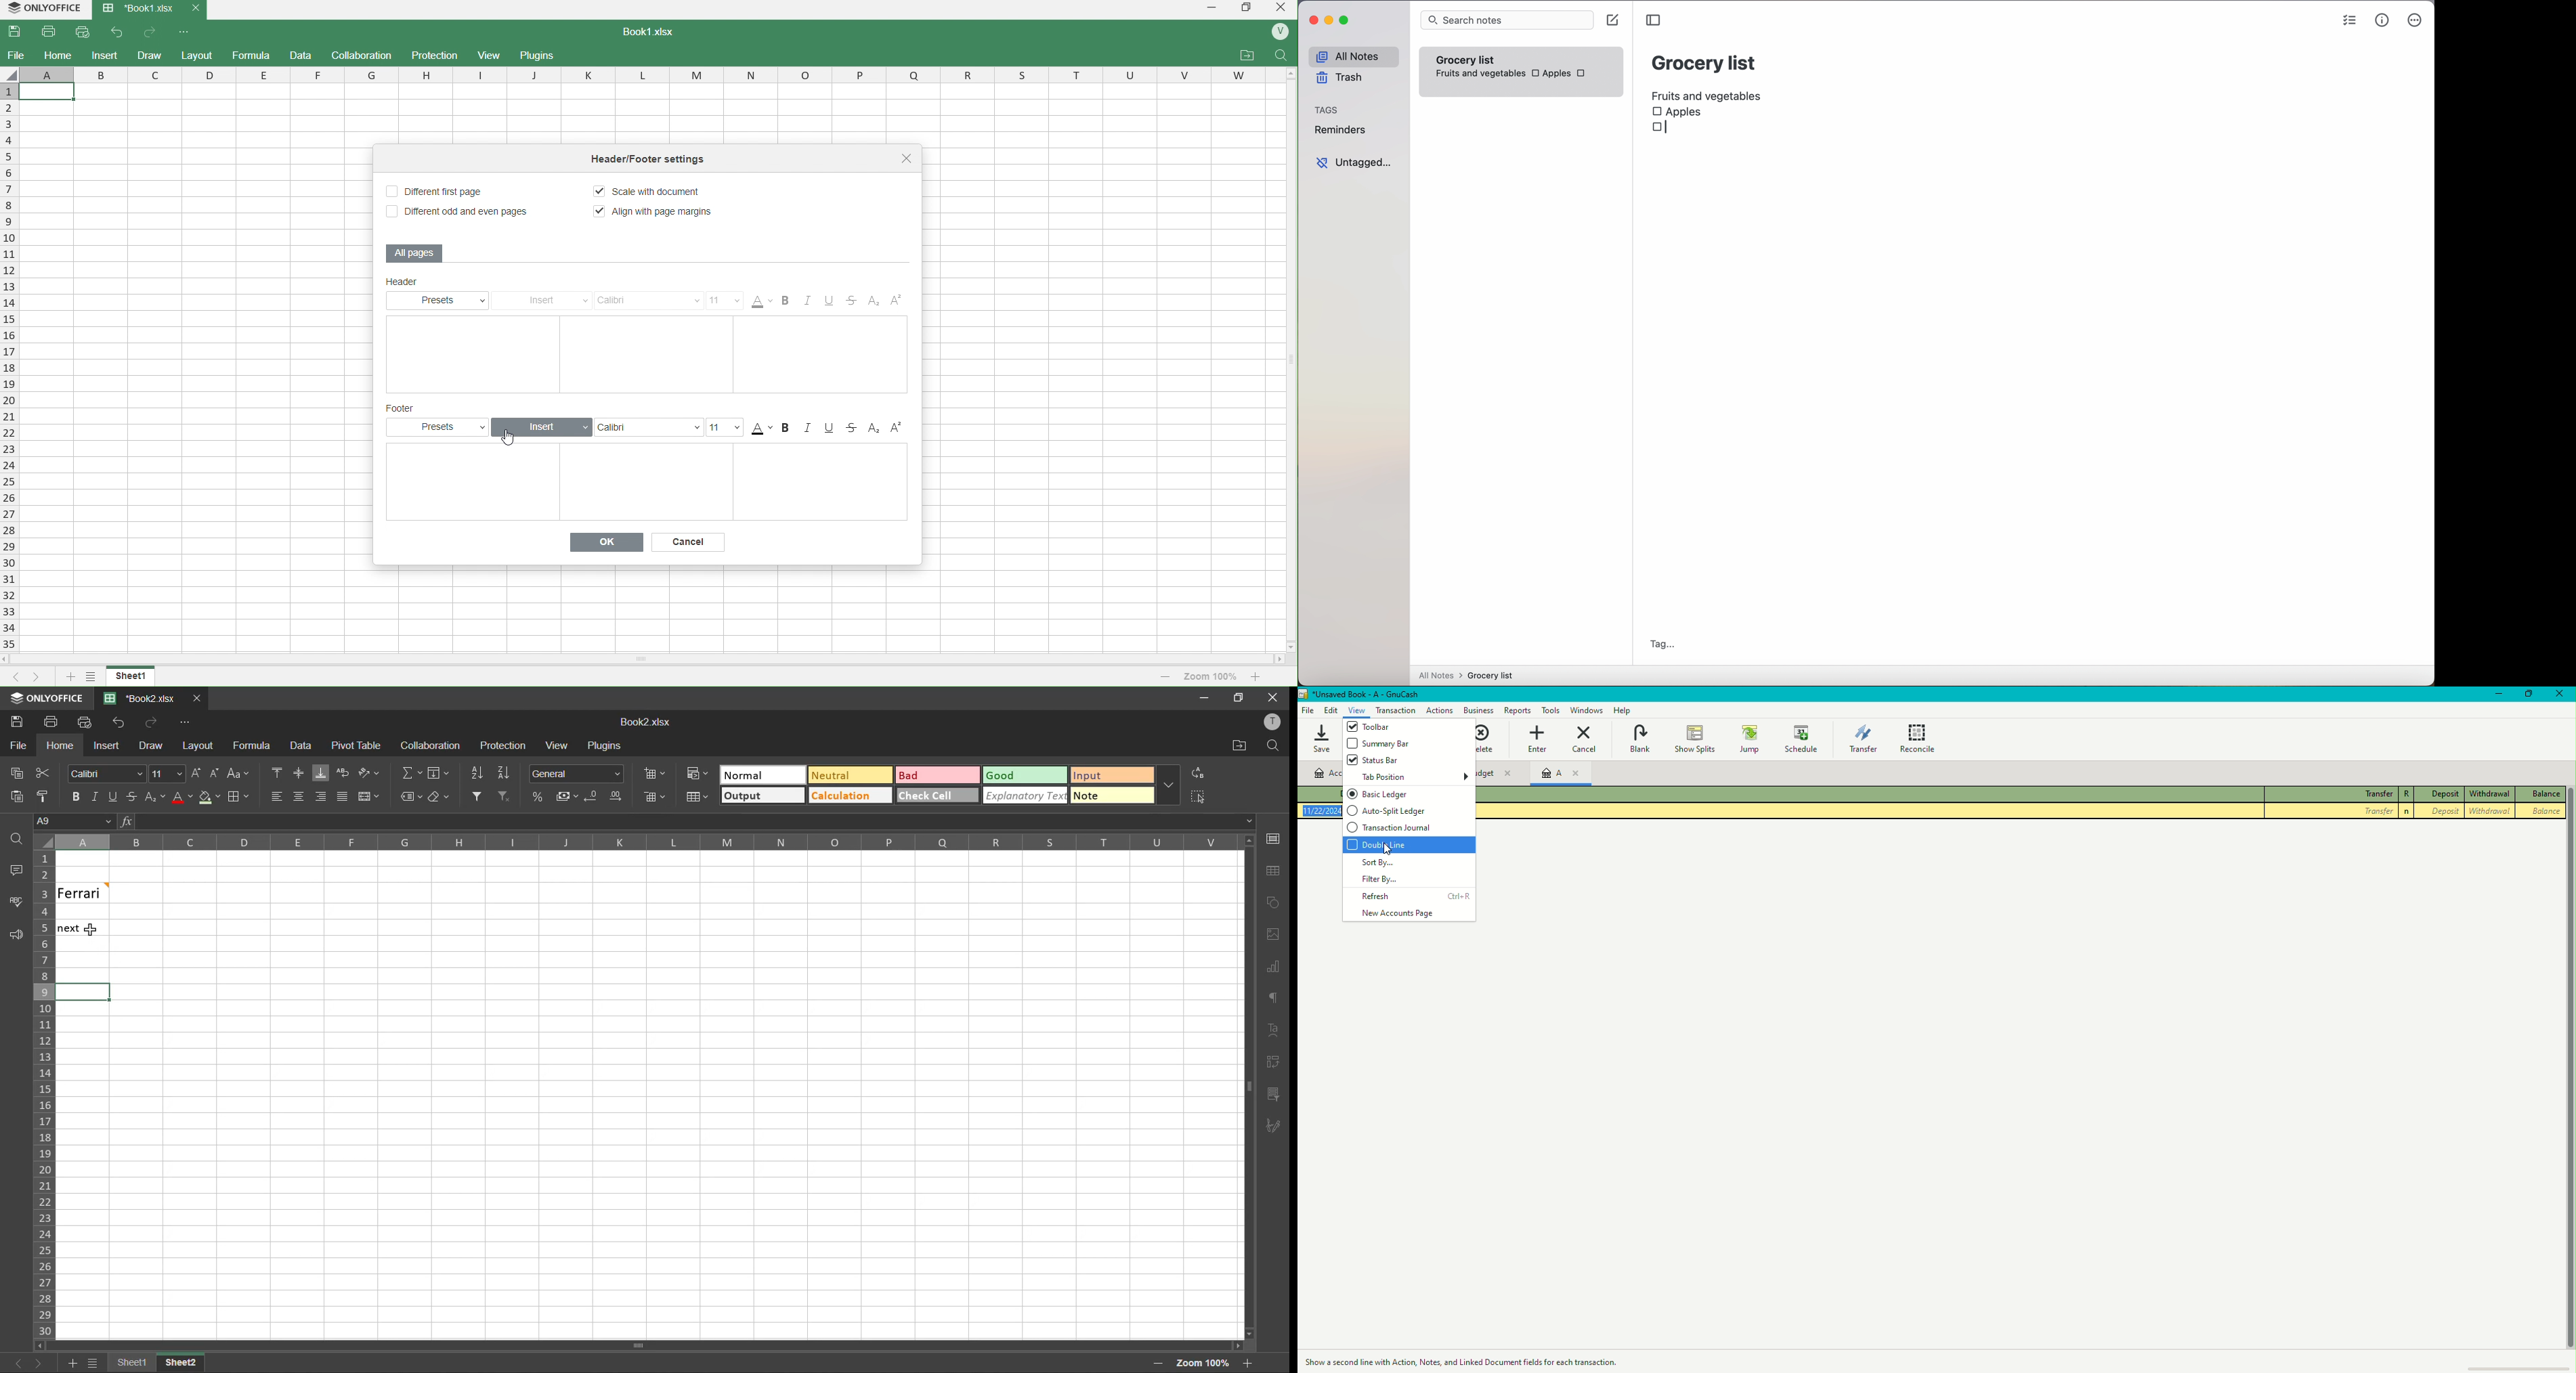  Describe the element at coordinates (73, 821) in the screenshot. I see `cell address` at that location.